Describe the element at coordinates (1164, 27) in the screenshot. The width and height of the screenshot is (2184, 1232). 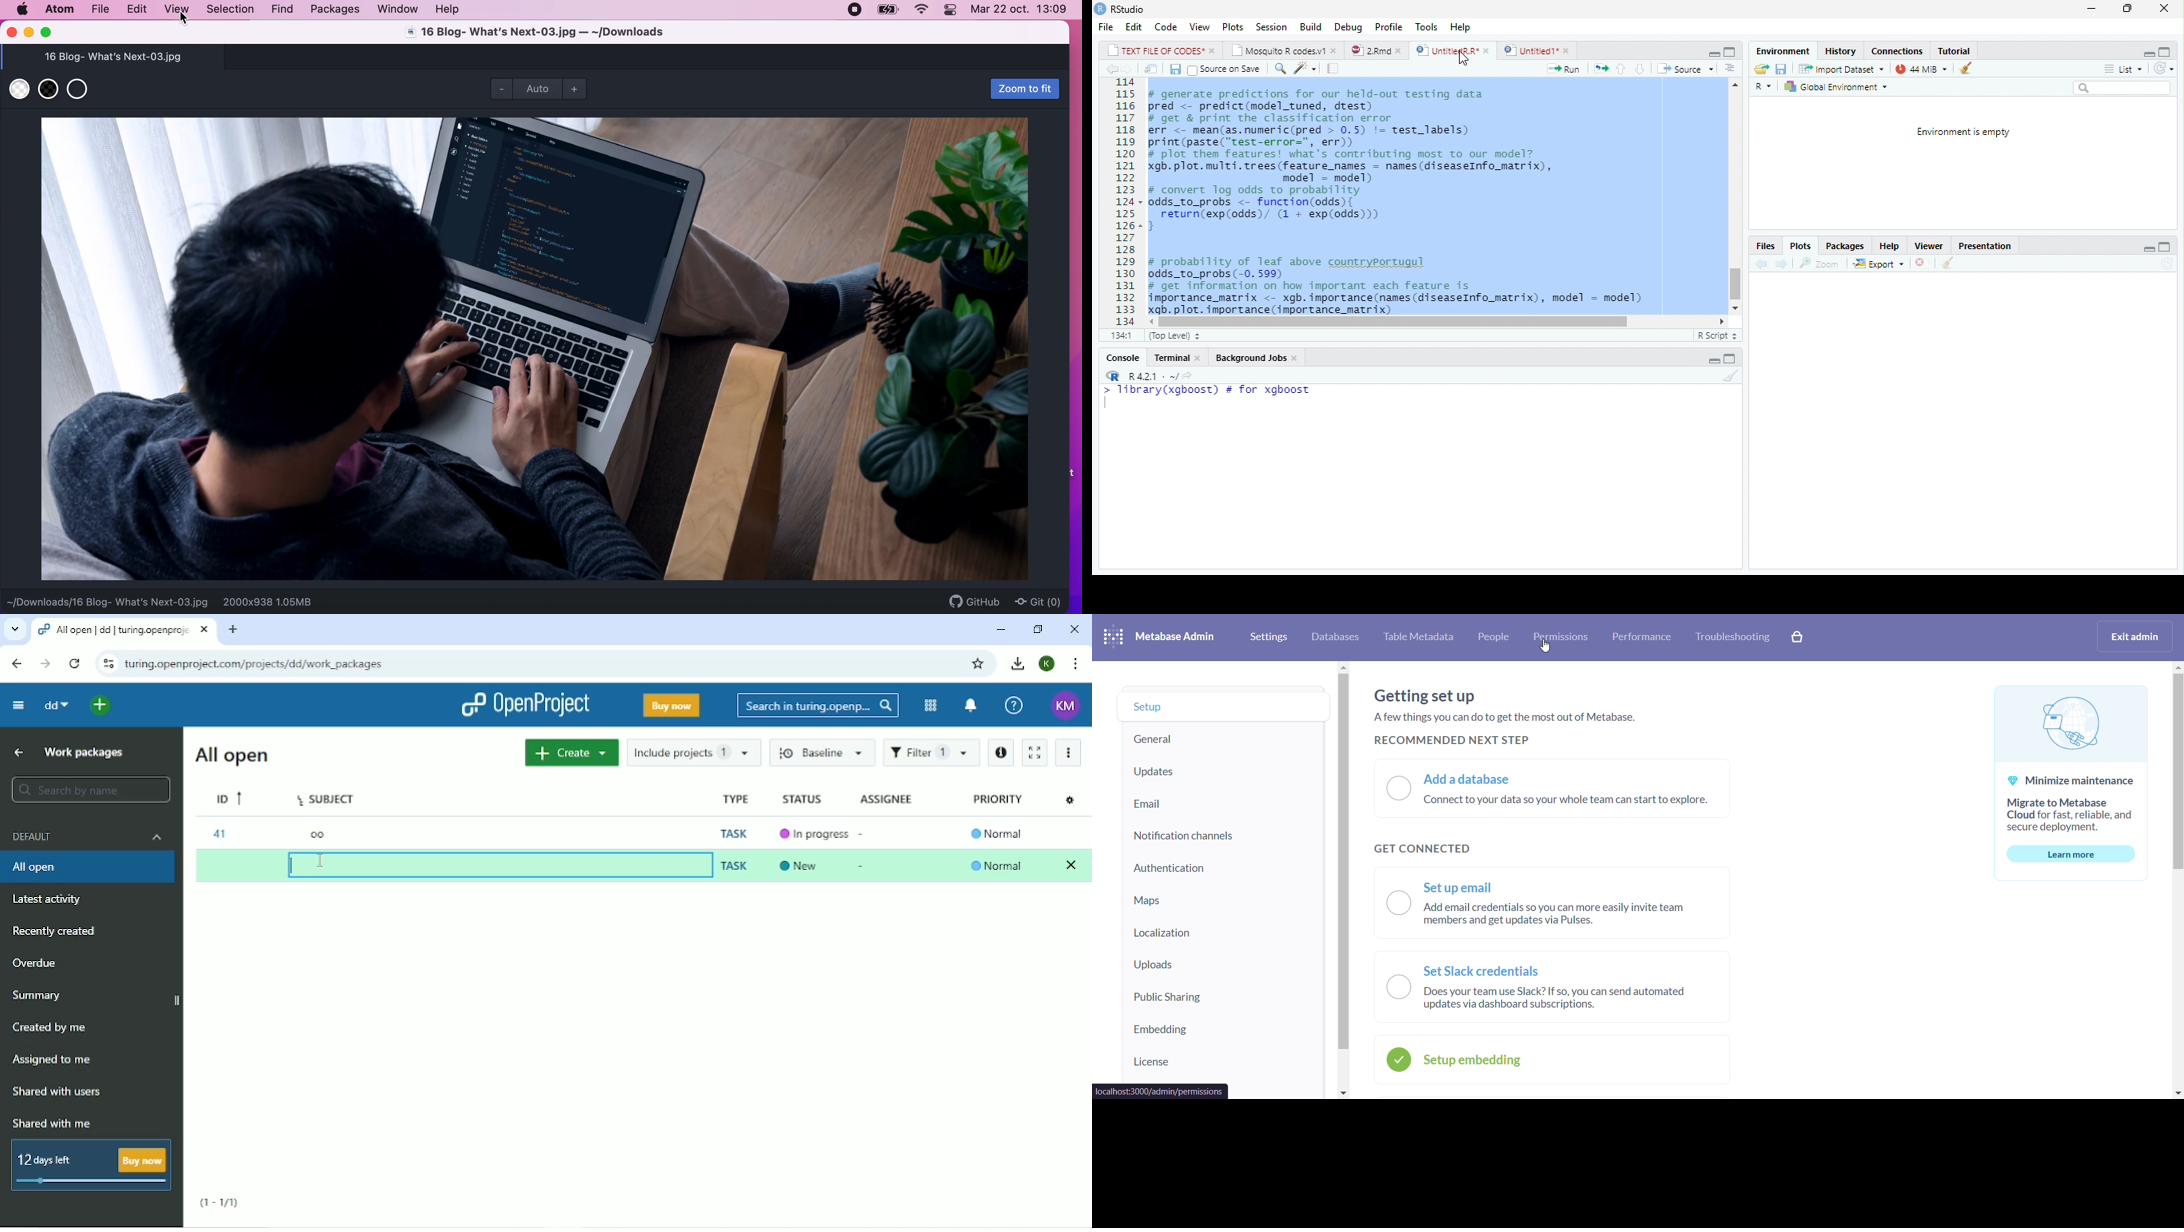
I see `Code` at that location.